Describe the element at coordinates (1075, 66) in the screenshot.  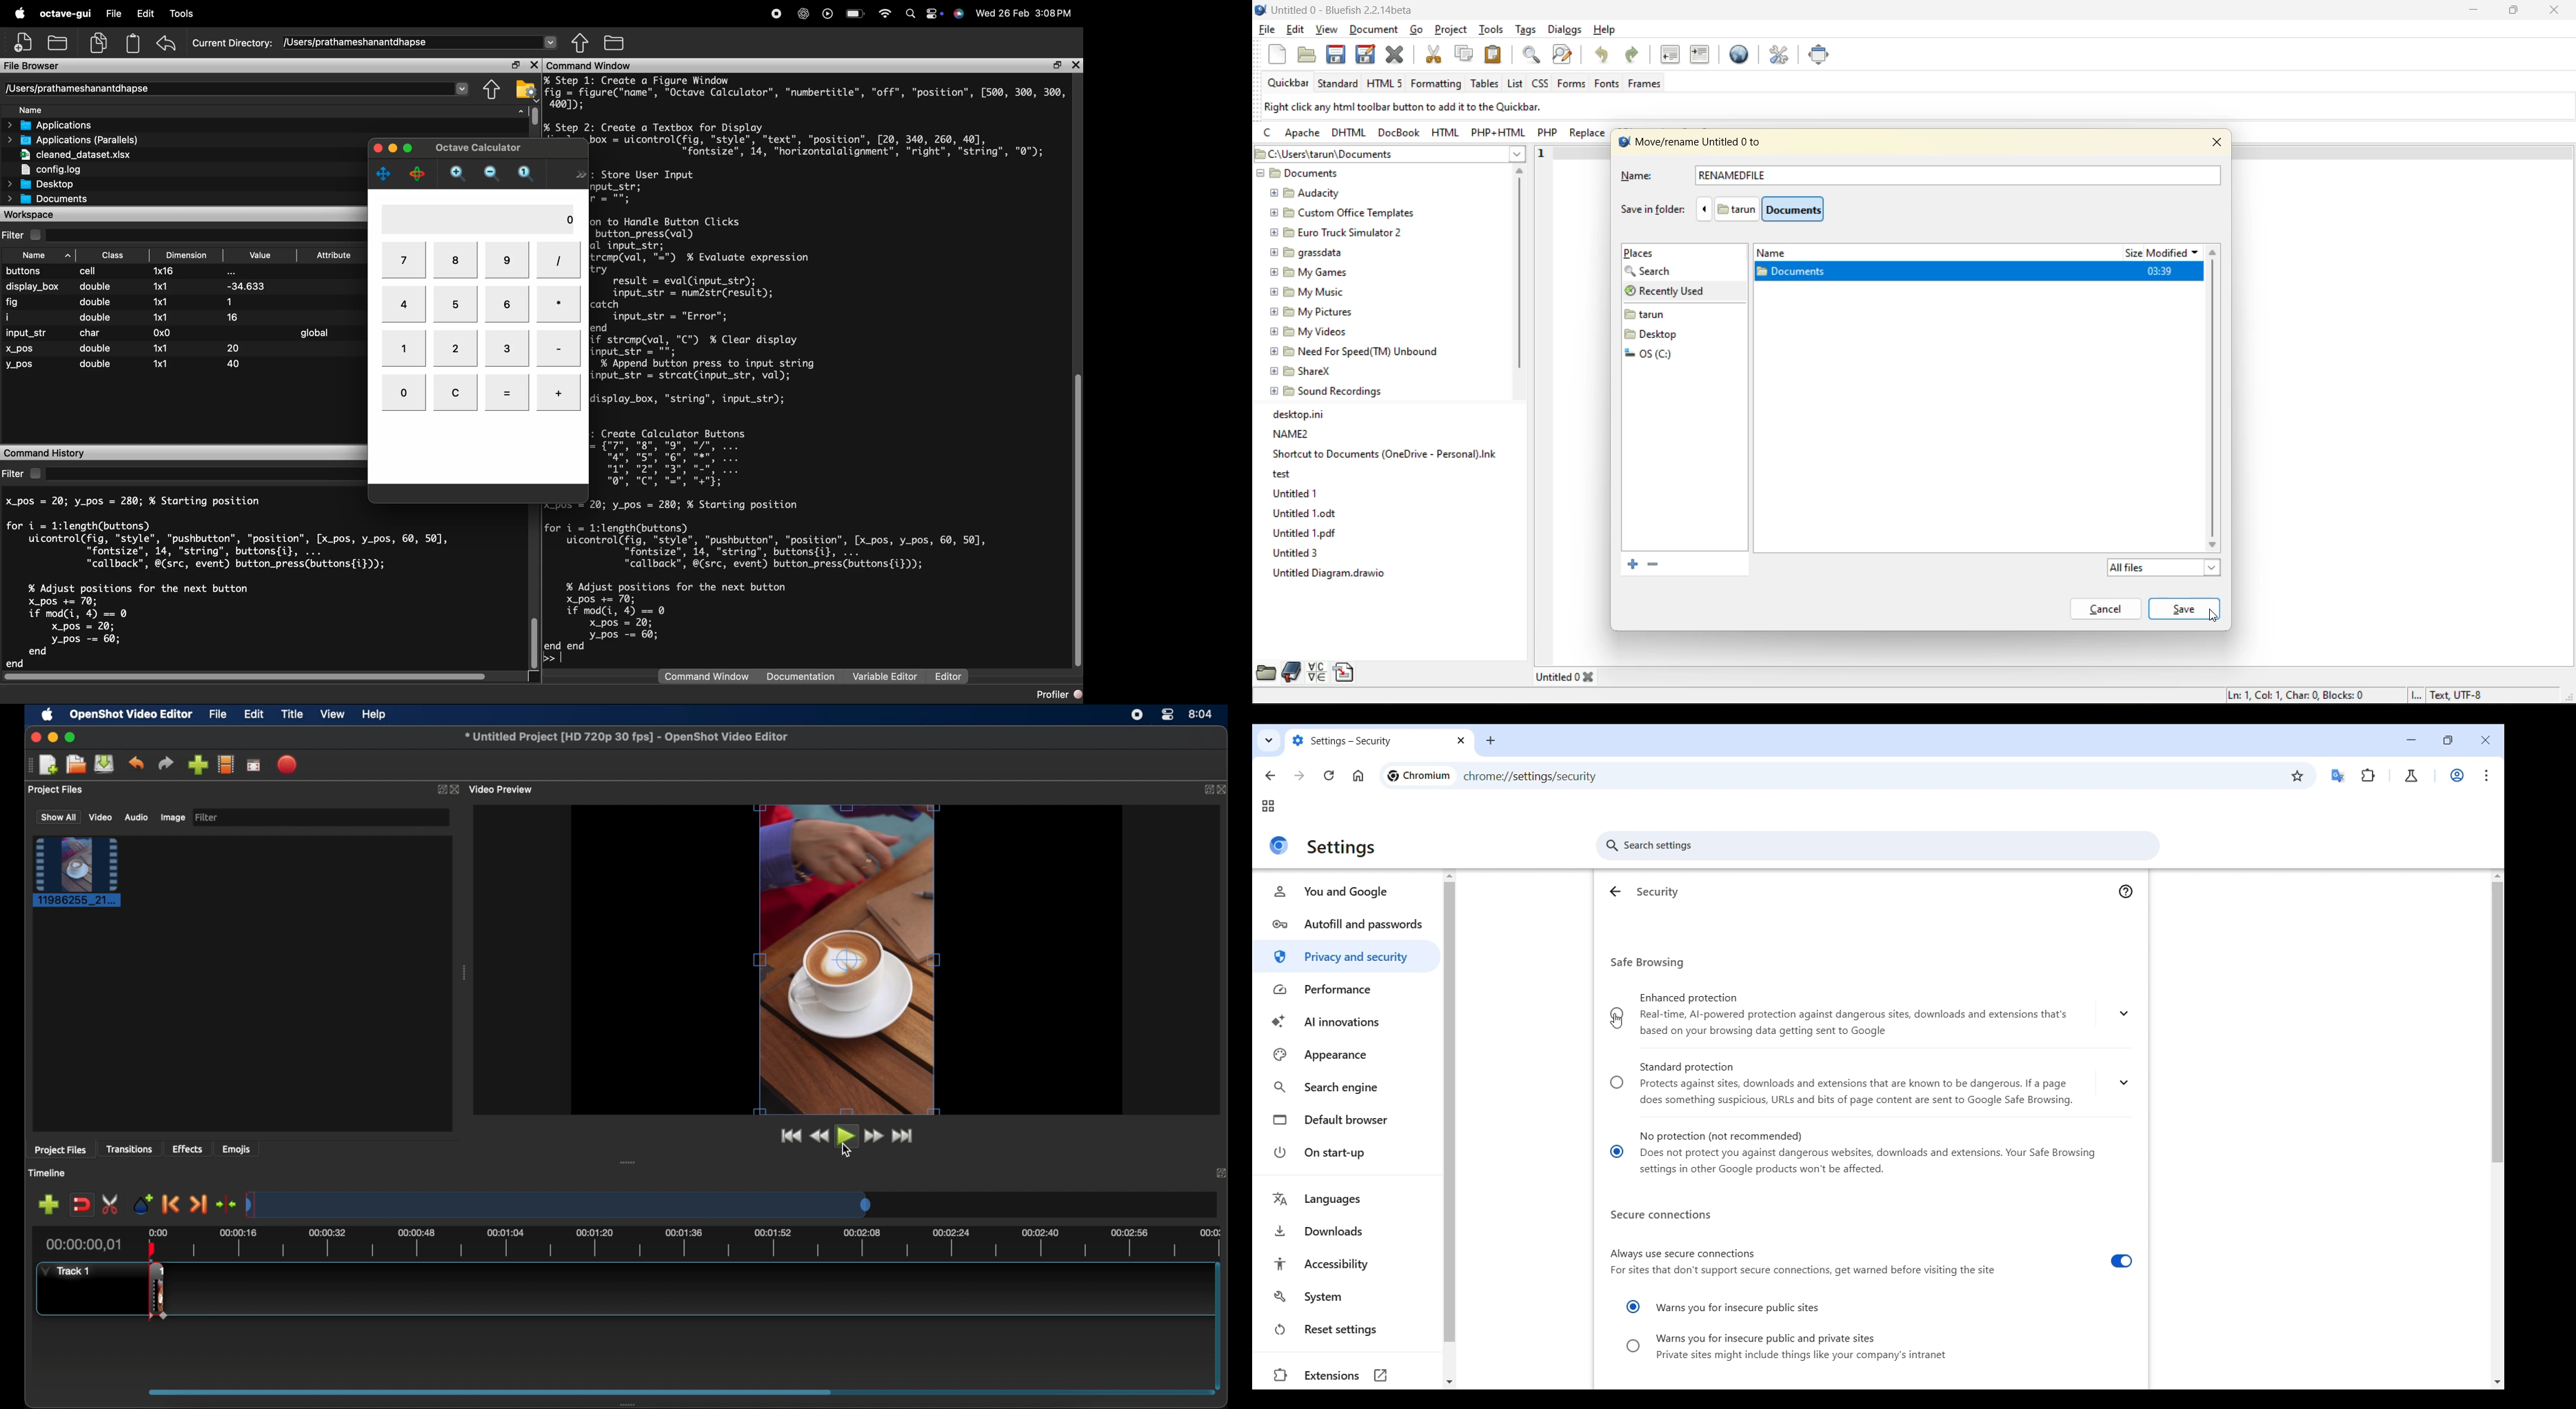
I see `close` at that location.